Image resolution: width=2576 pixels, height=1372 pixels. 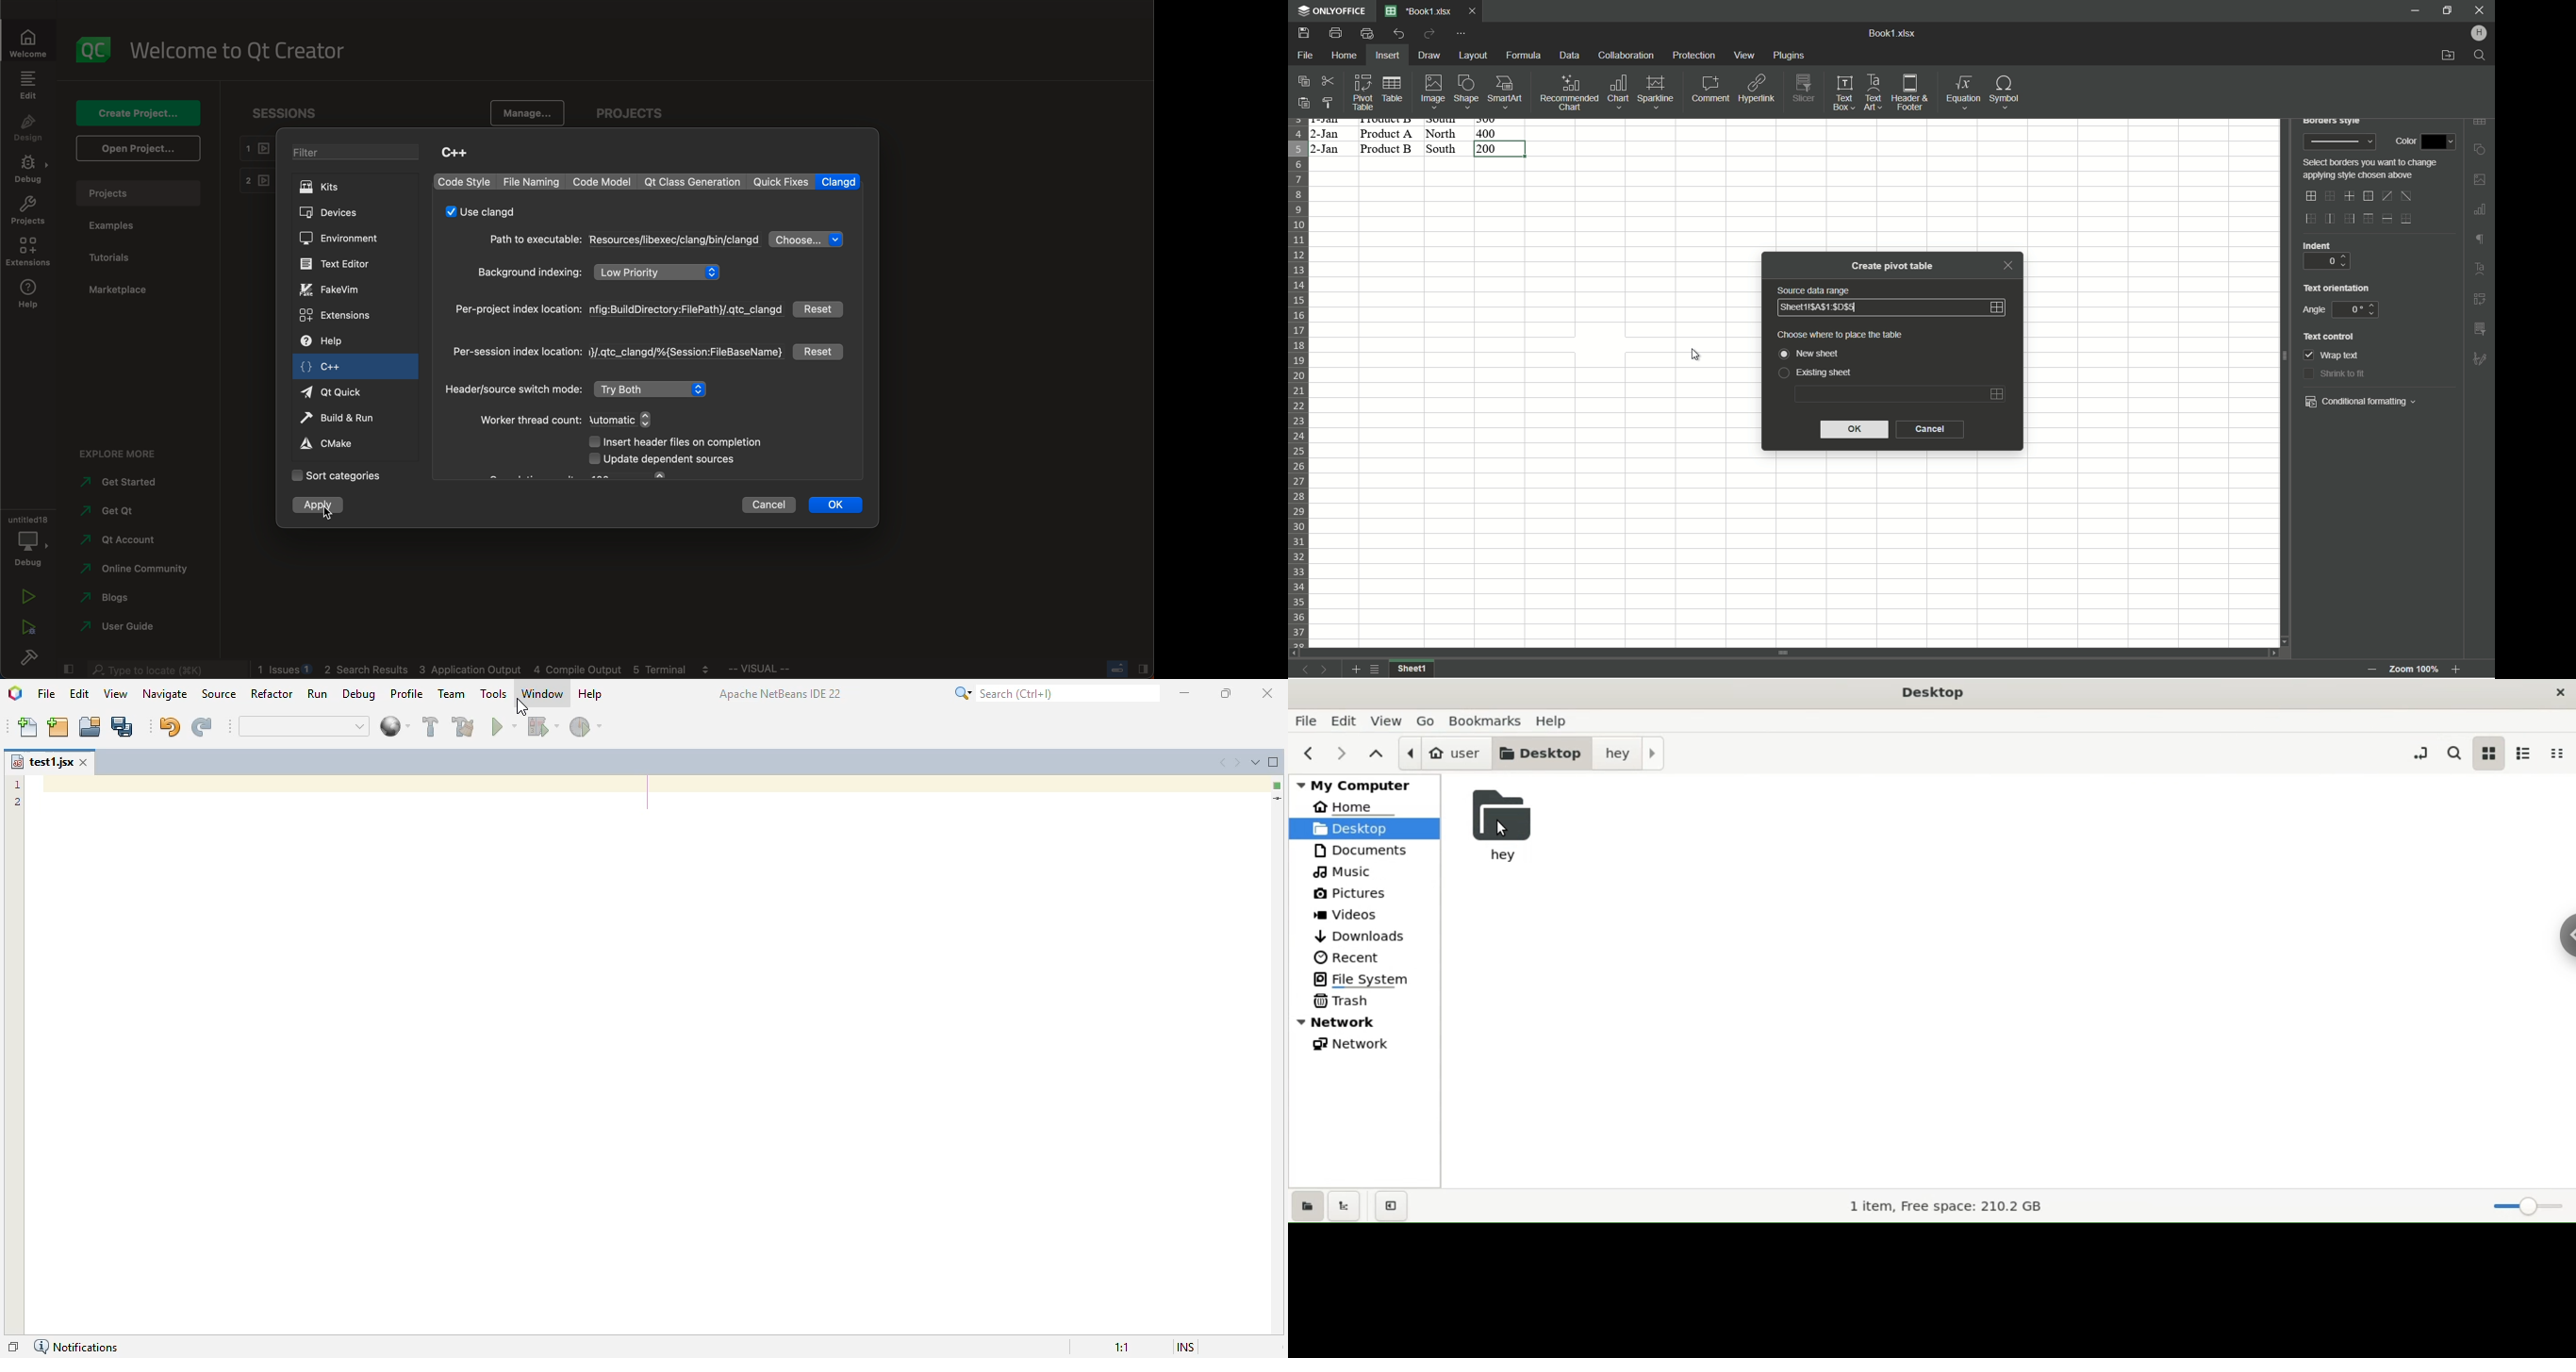 What do you see at coordinates (91, 46) in the screenshot?
I see `logo` at bounding box center [91, 46].